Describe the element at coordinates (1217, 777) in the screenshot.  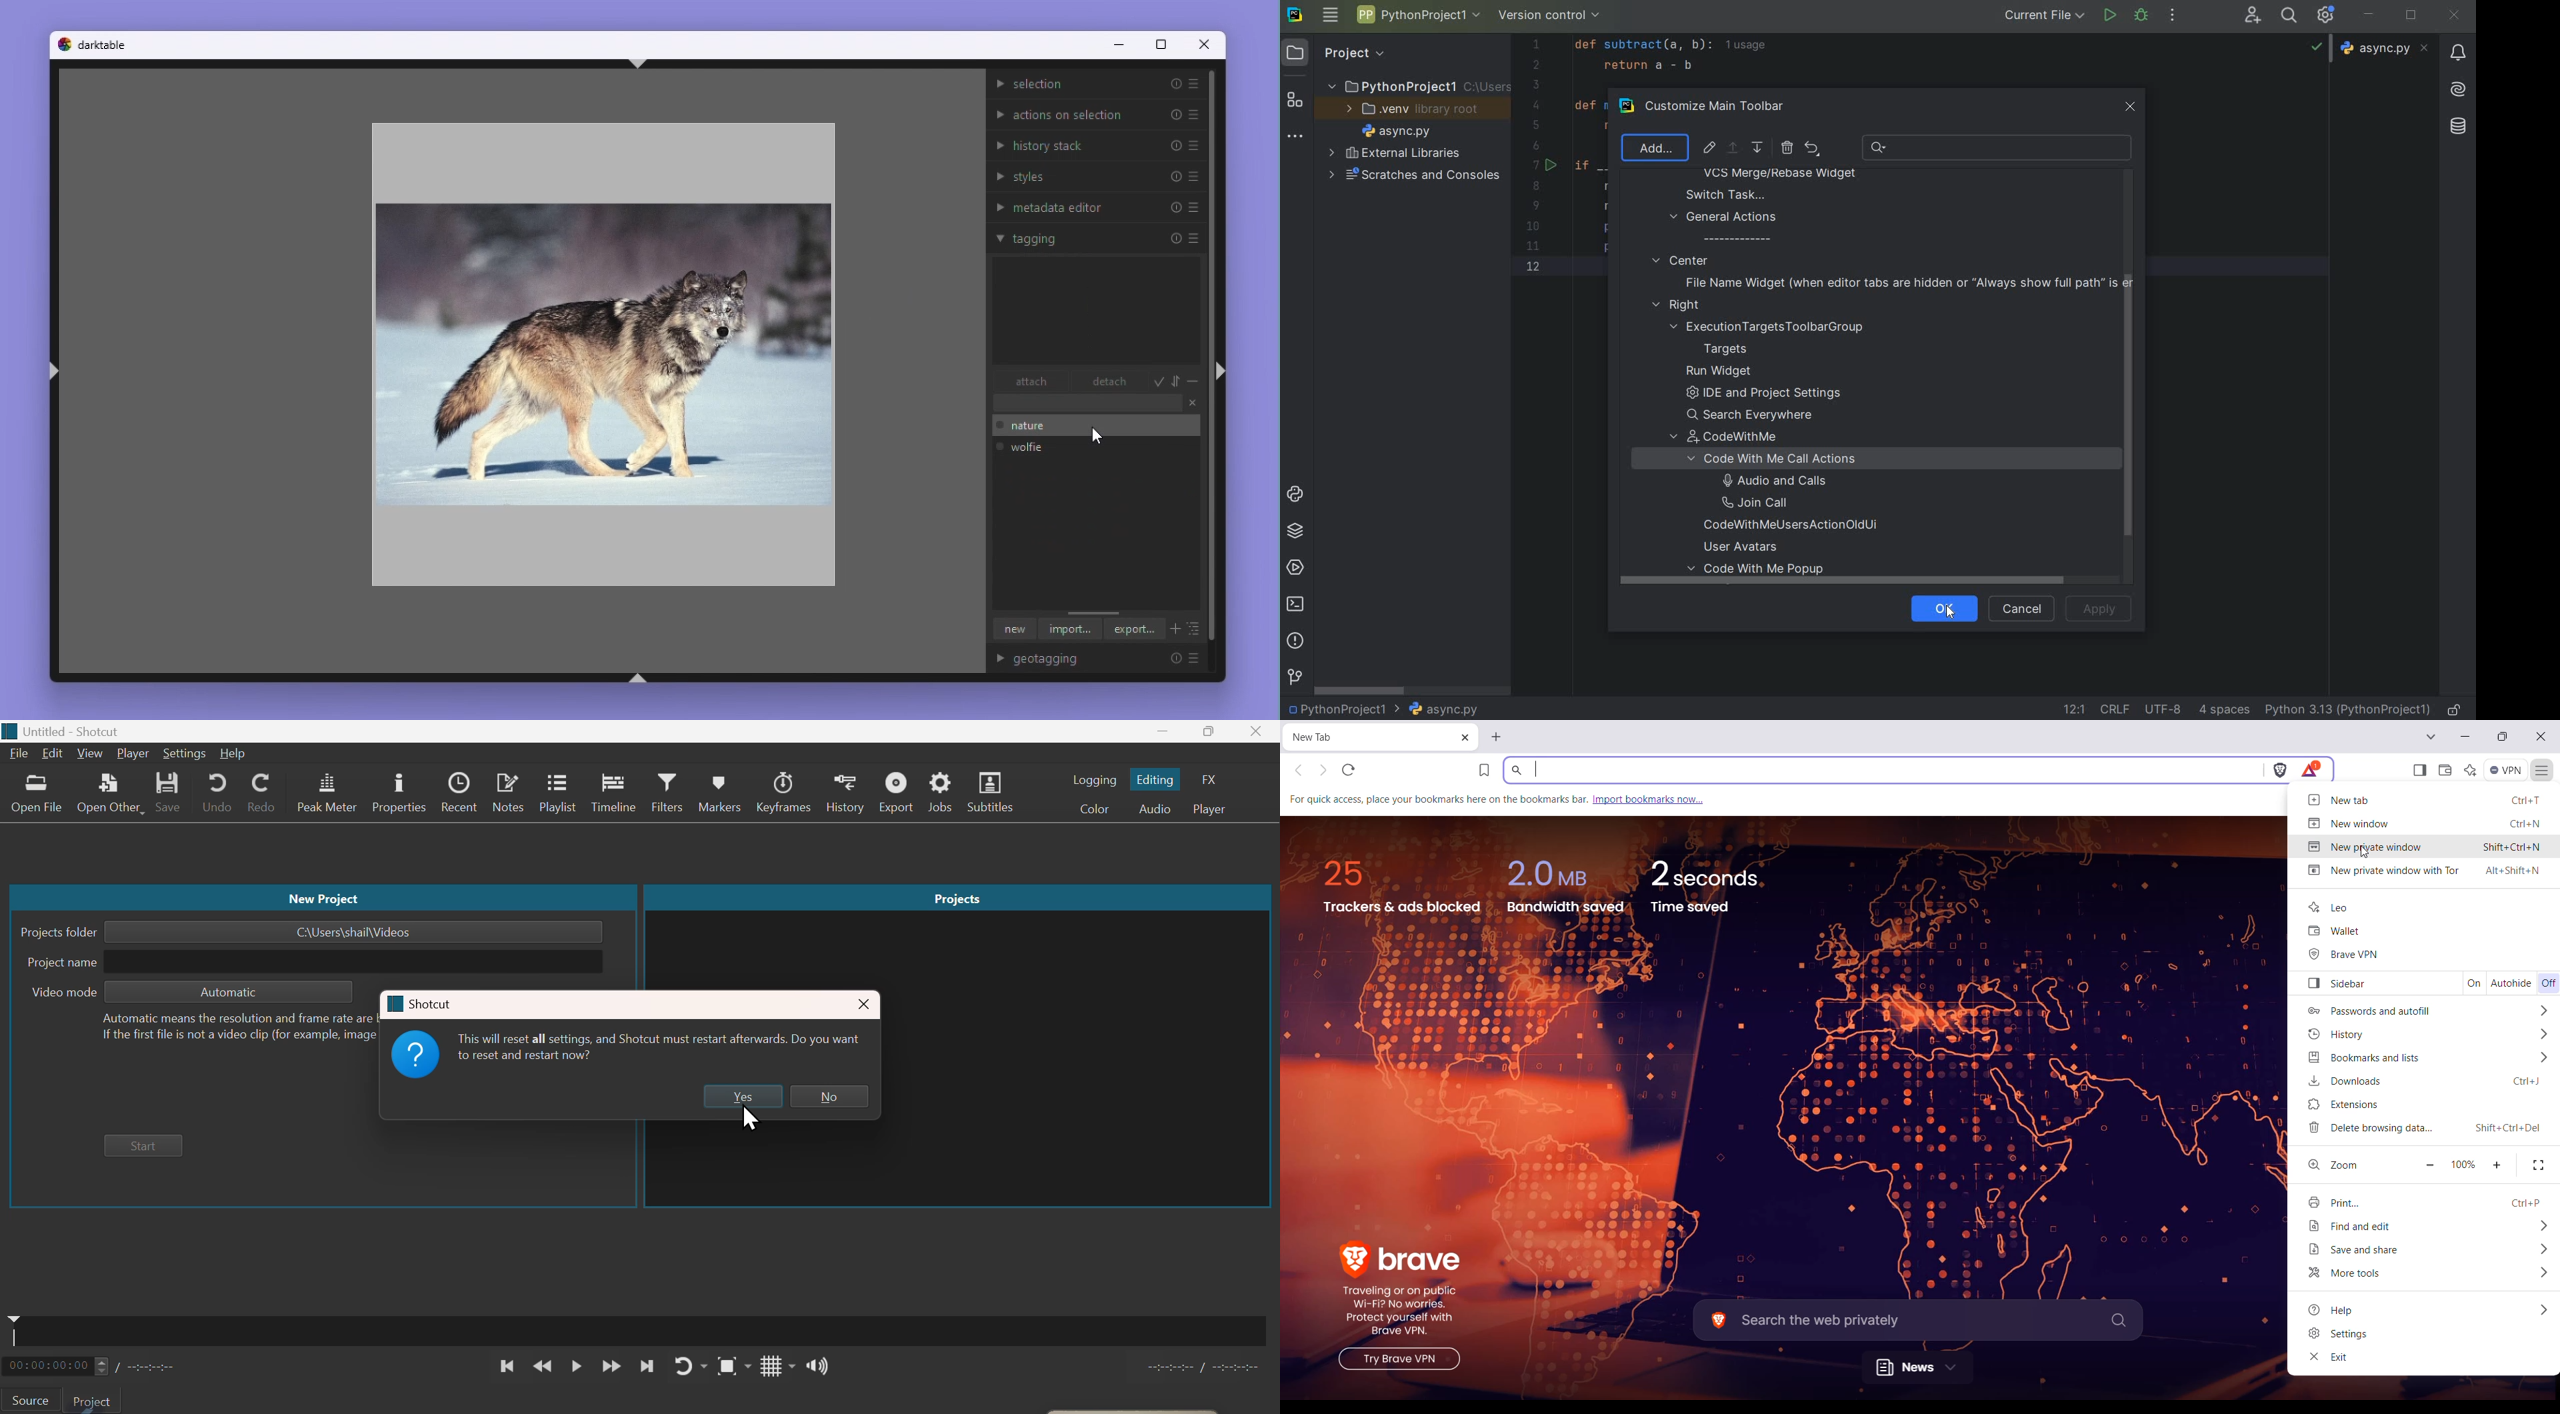
I see `F X` at that location.